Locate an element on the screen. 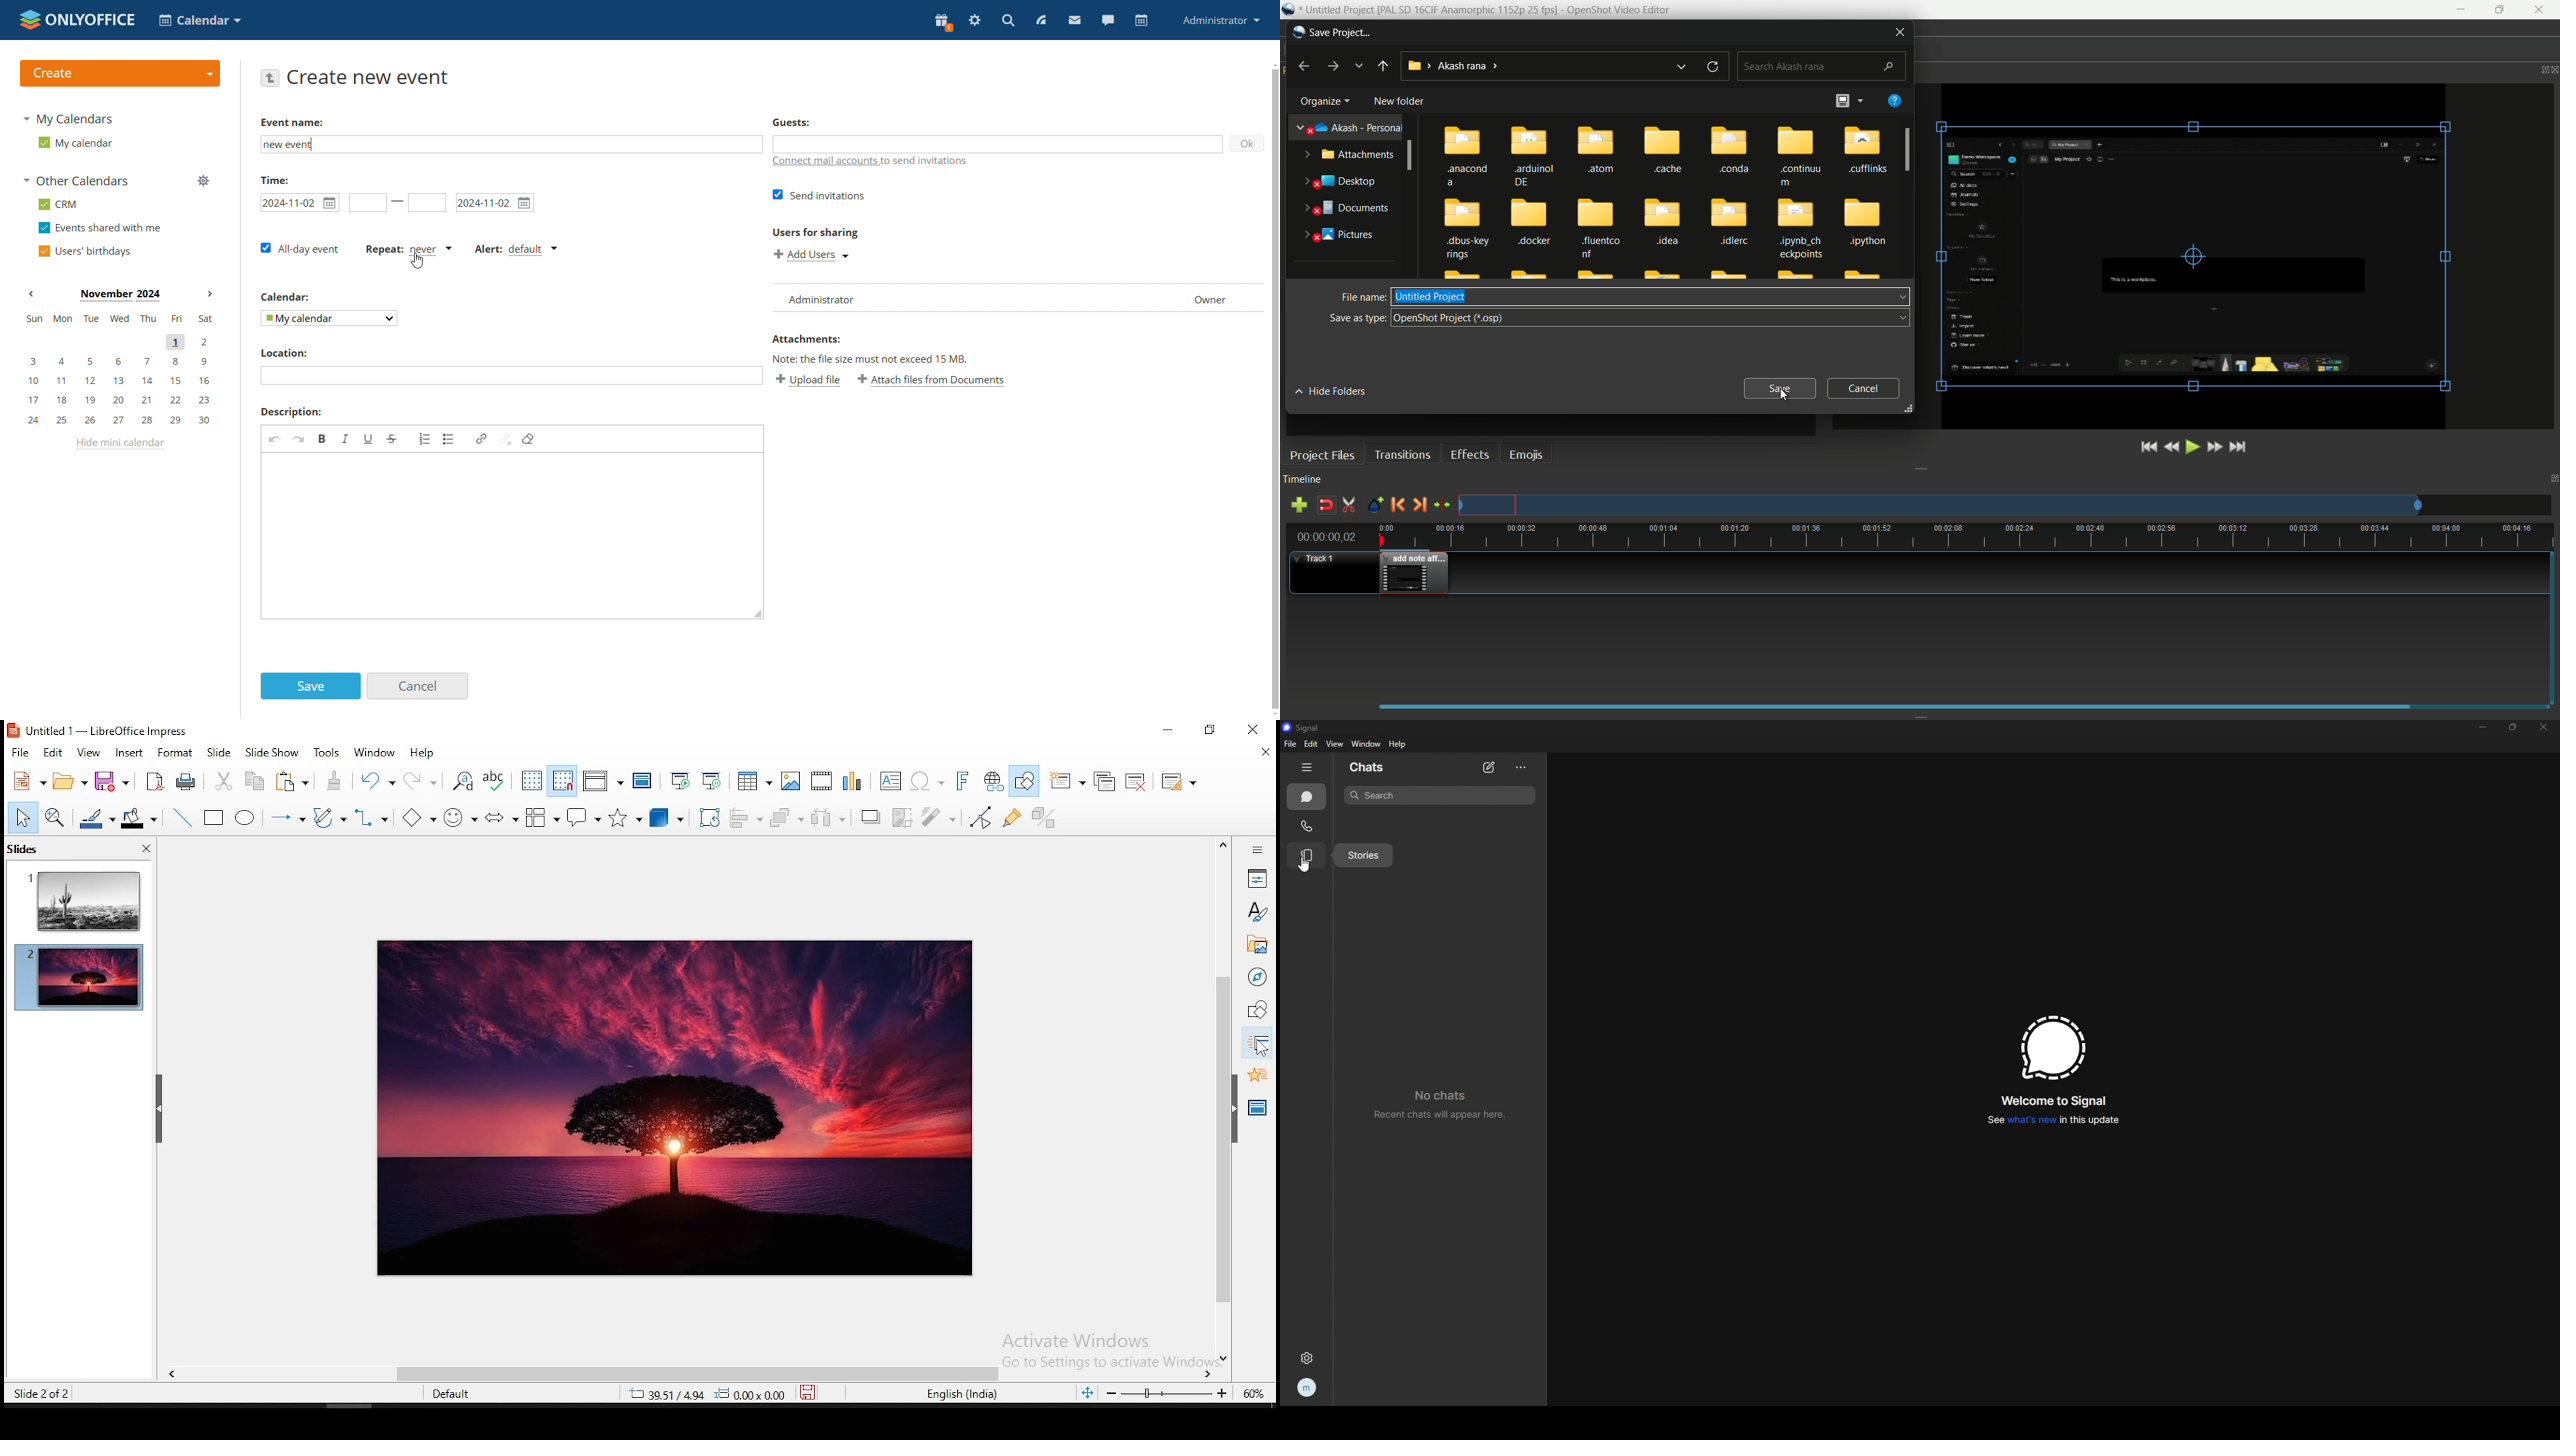 This screenshot has width=2576, height=1456. close window is located at coordinates (1899, 31).